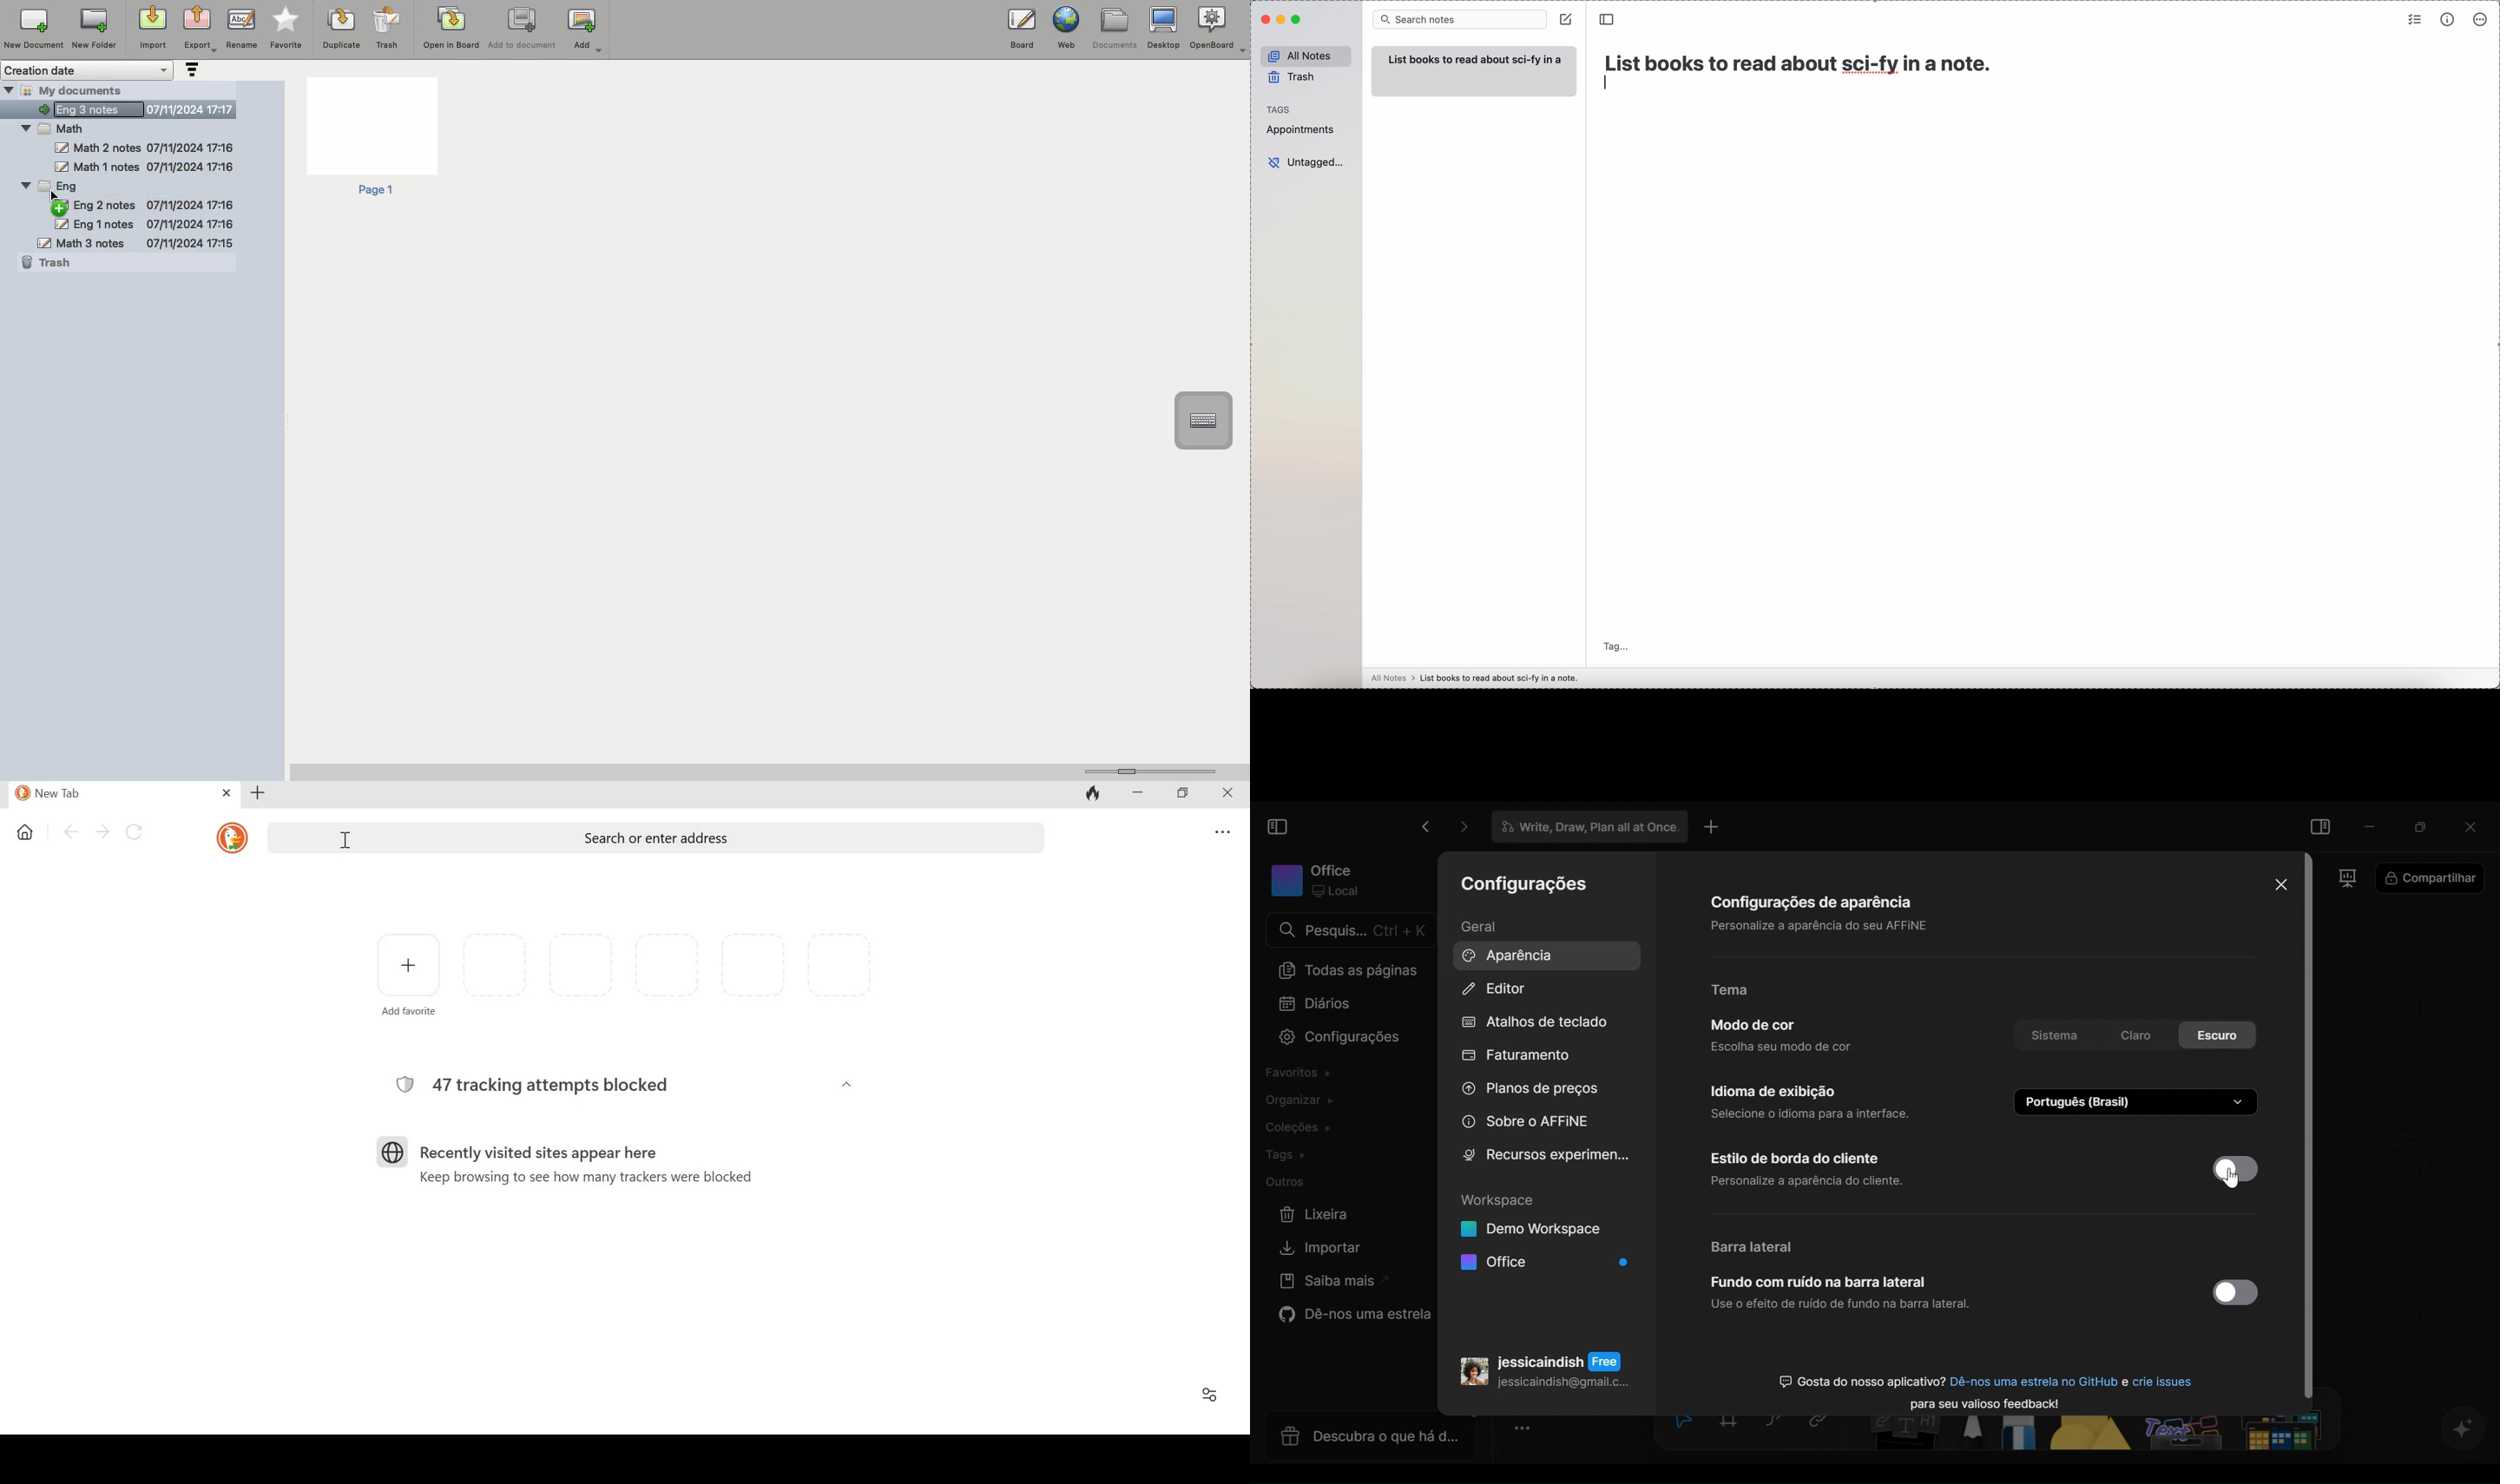 Image resolution: width=2520 pixels, height=1484 pixels. What do you see at coordinates (1608, 83) in the screenshot?
I see `type` at bounding box center [1608, 83].